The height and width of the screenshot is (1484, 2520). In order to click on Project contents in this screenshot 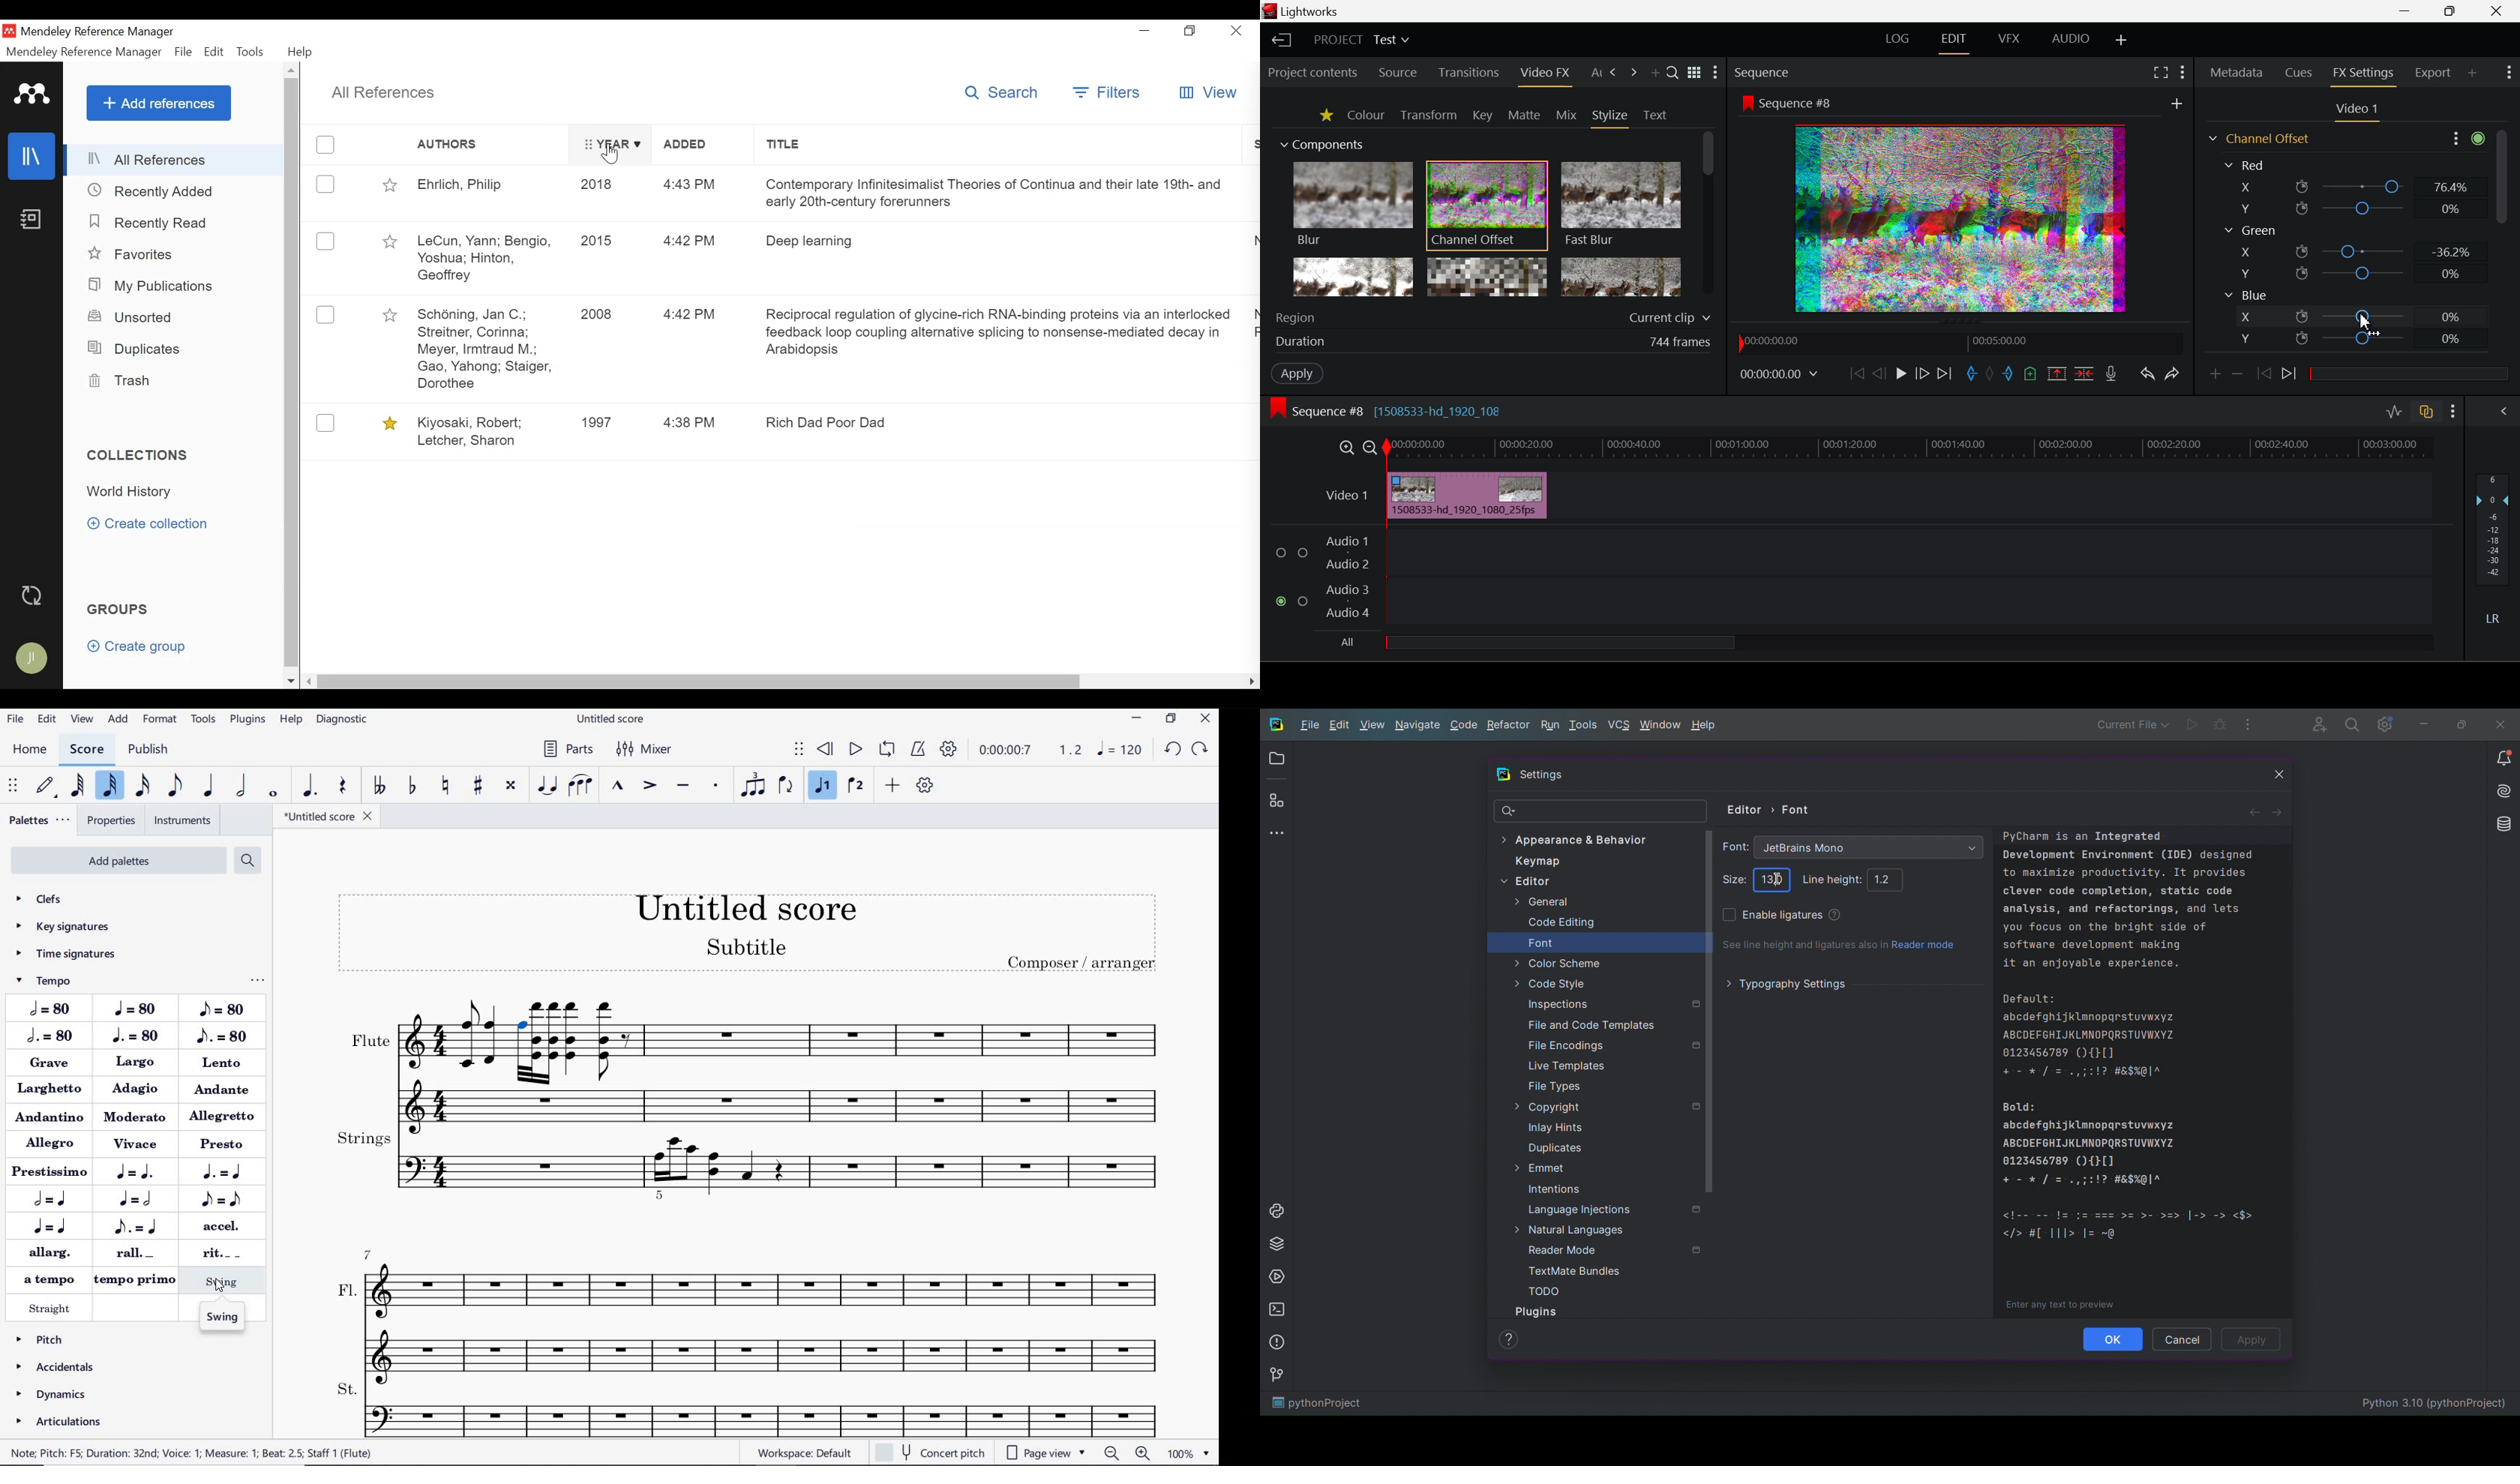, I will do `click(1312, 73)`.